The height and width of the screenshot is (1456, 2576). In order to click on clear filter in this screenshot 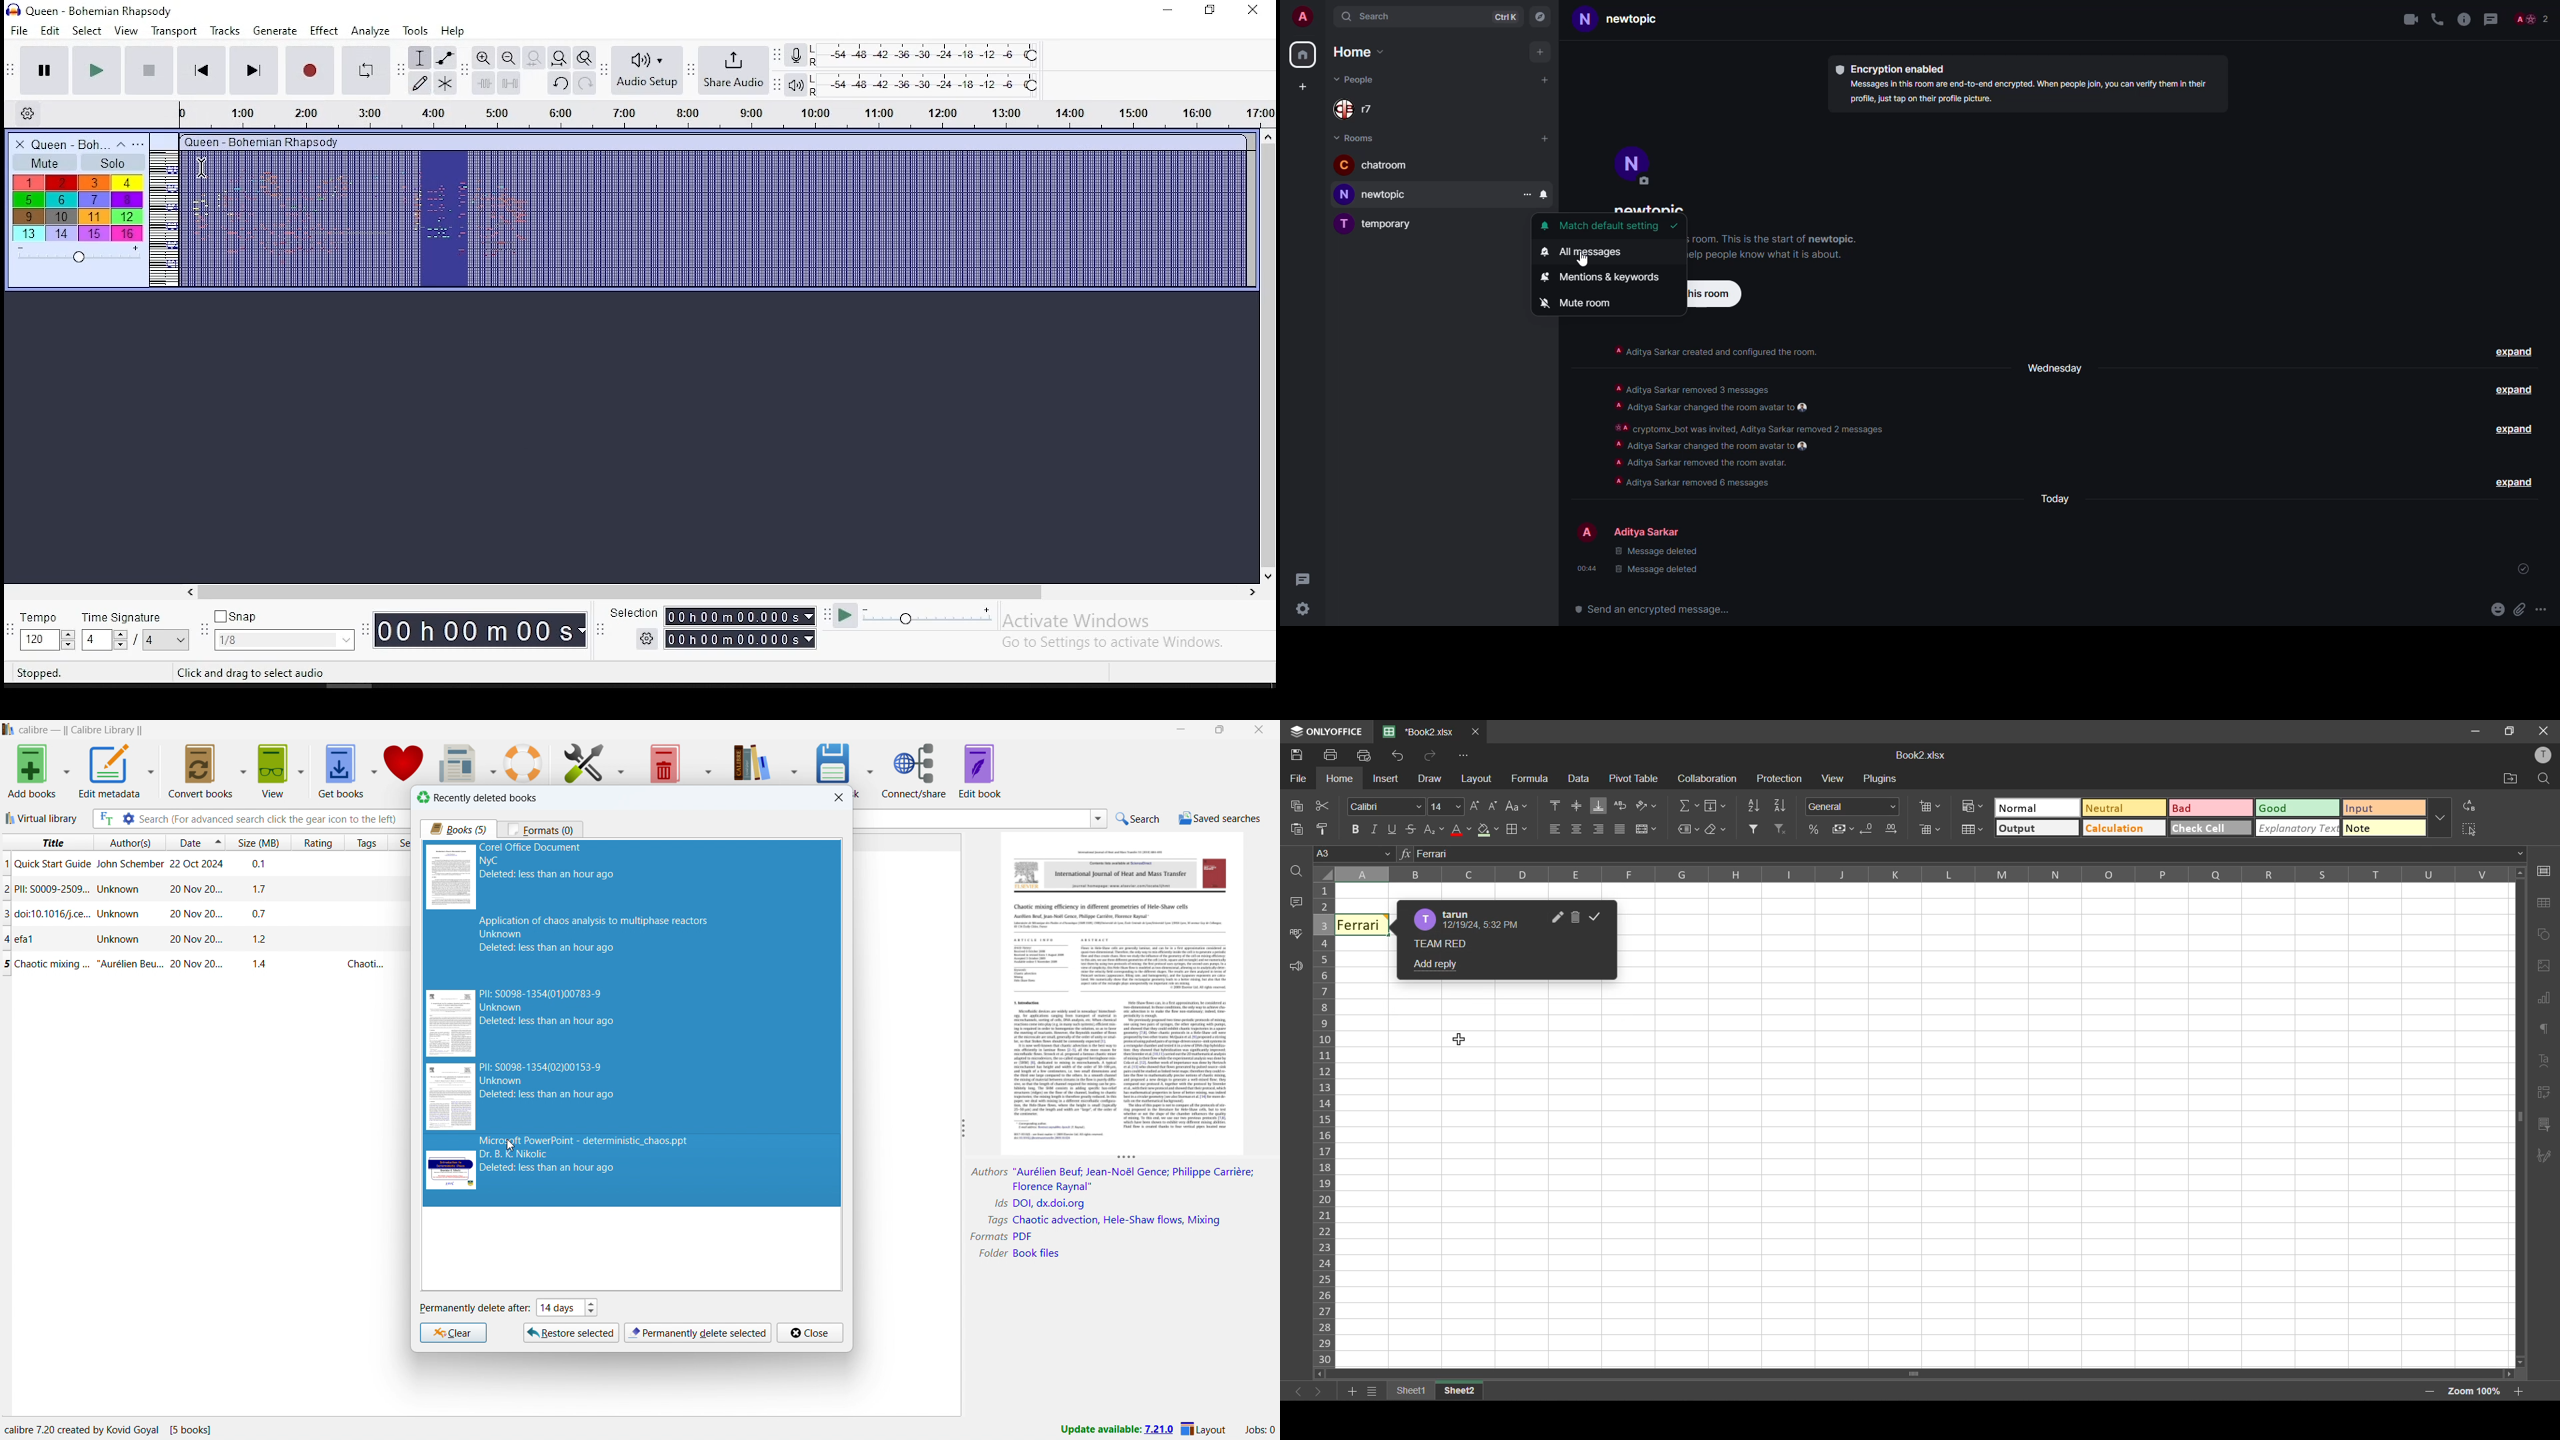, I will do `click(1785, 830)`.